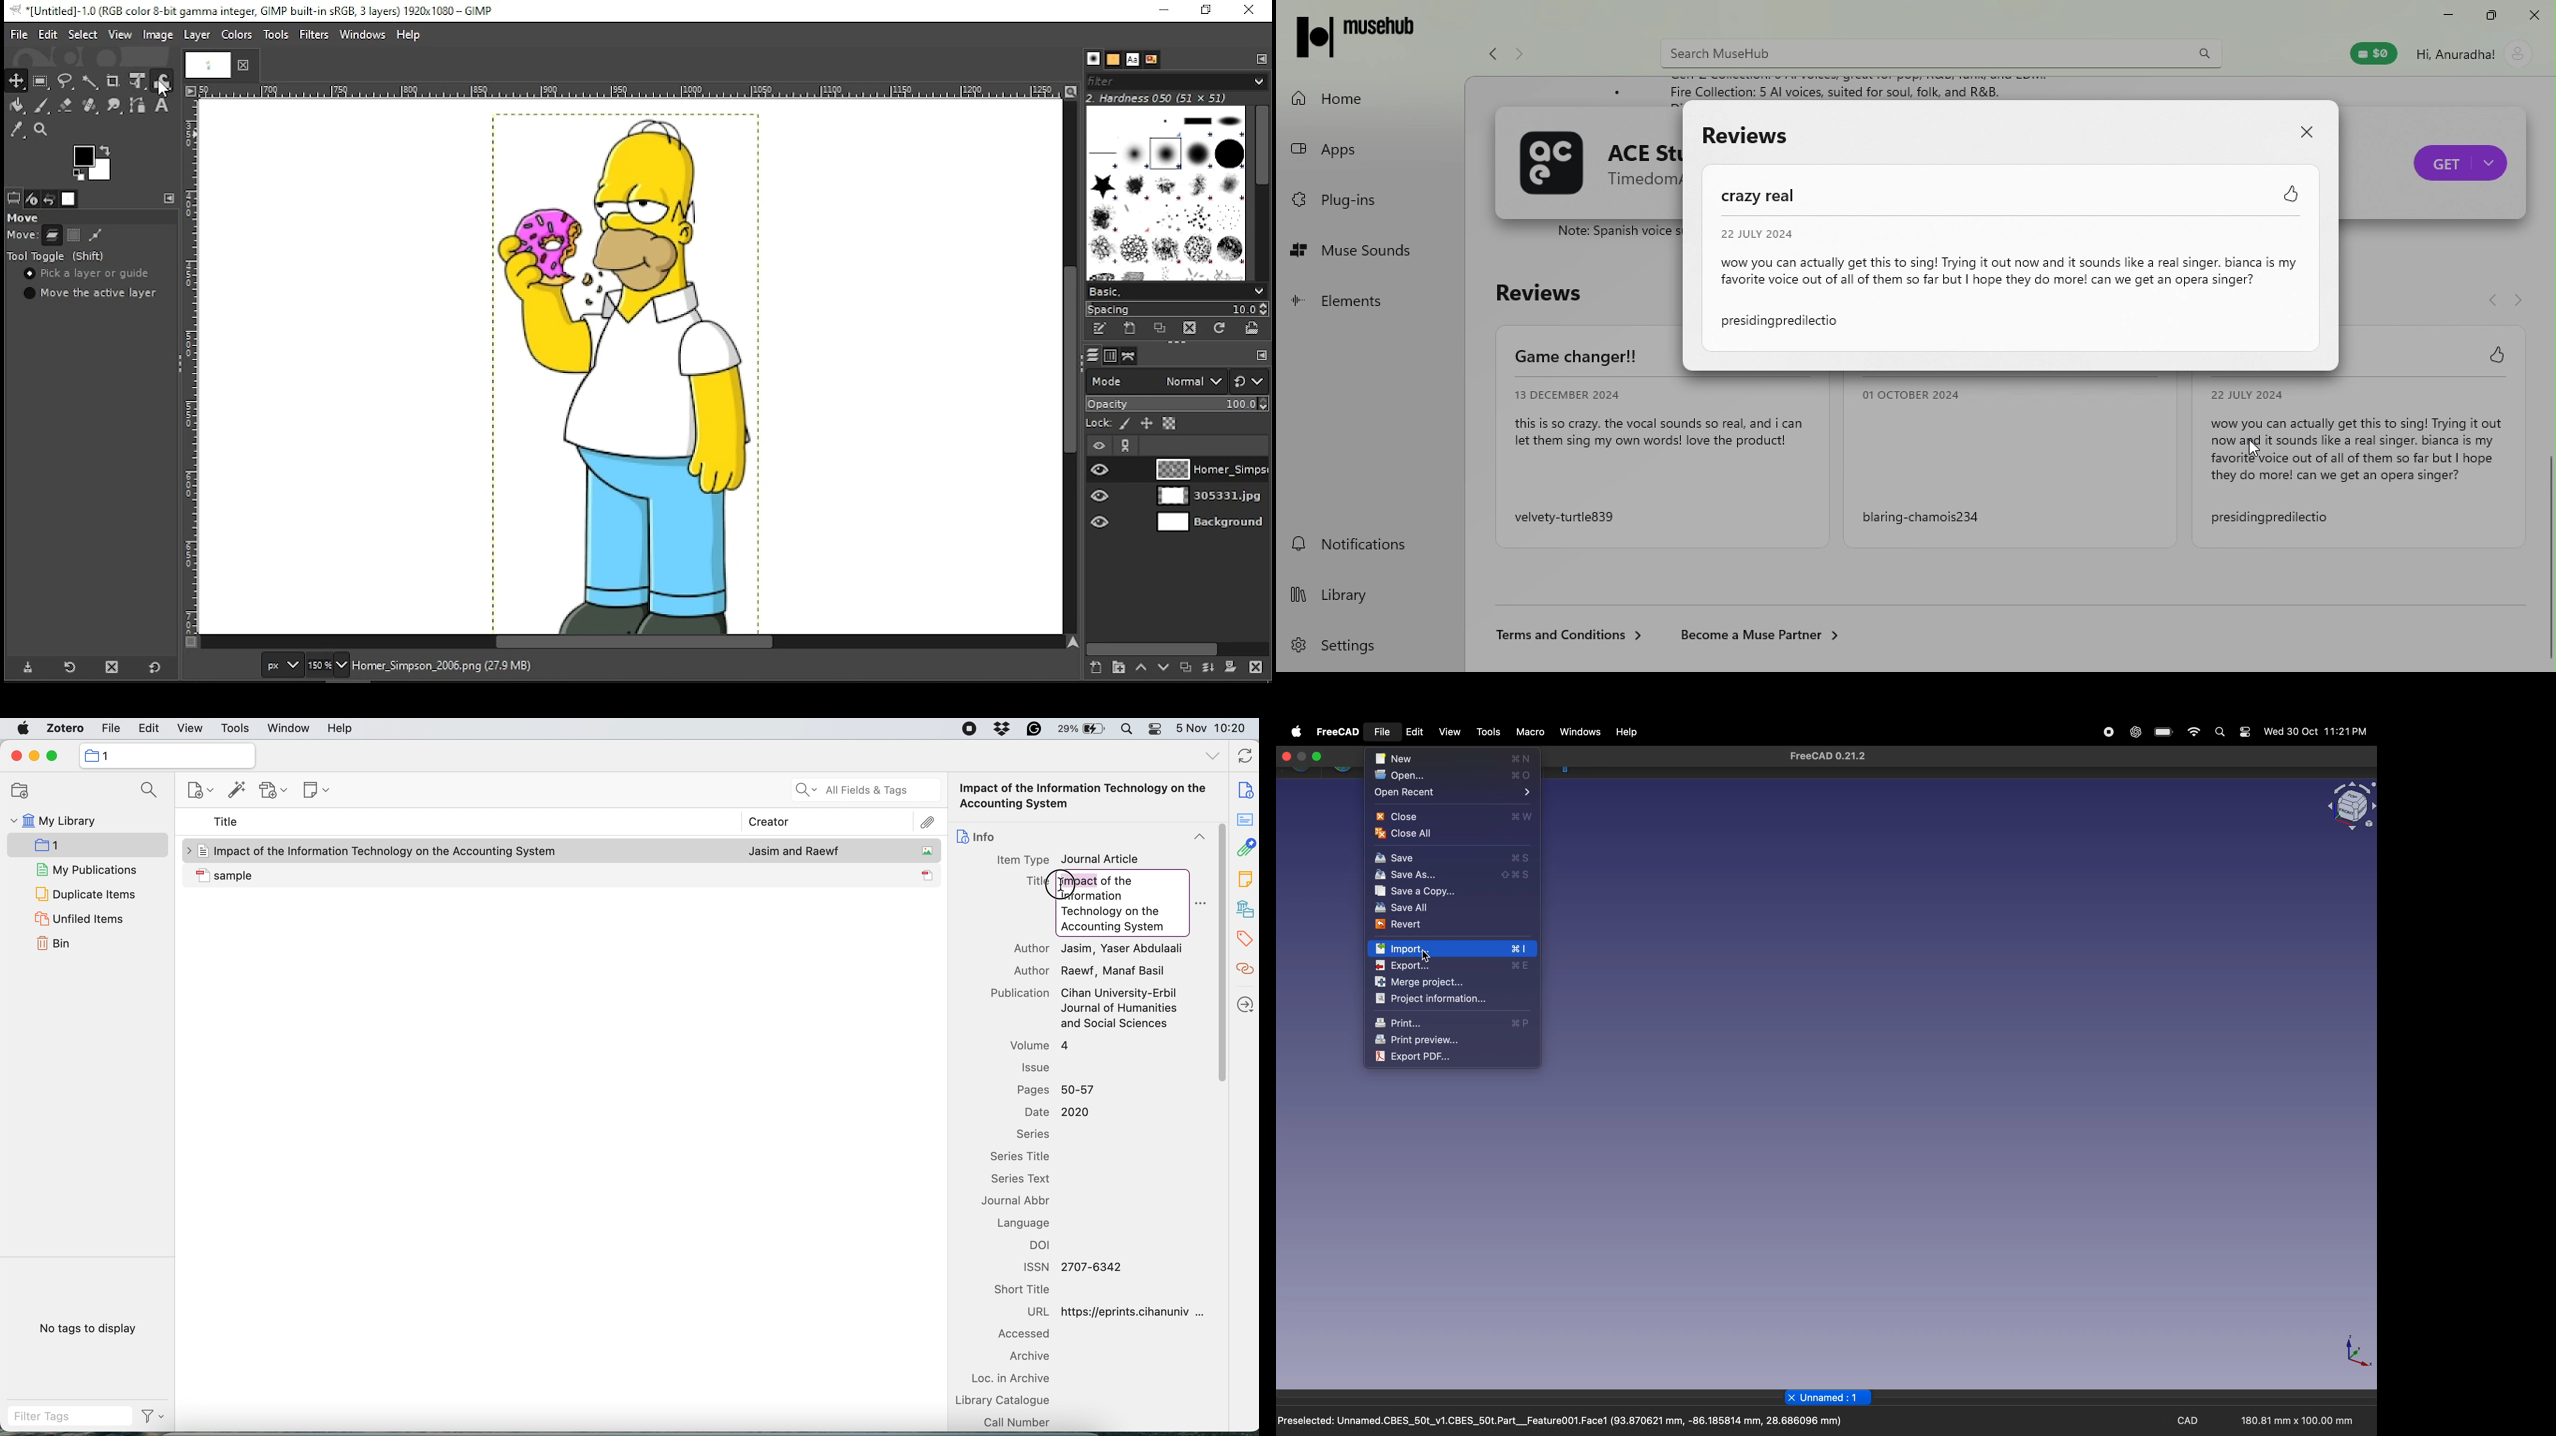  Describe the element at coordinates (314, 35) in the screenshot. I see `filters` at that location.